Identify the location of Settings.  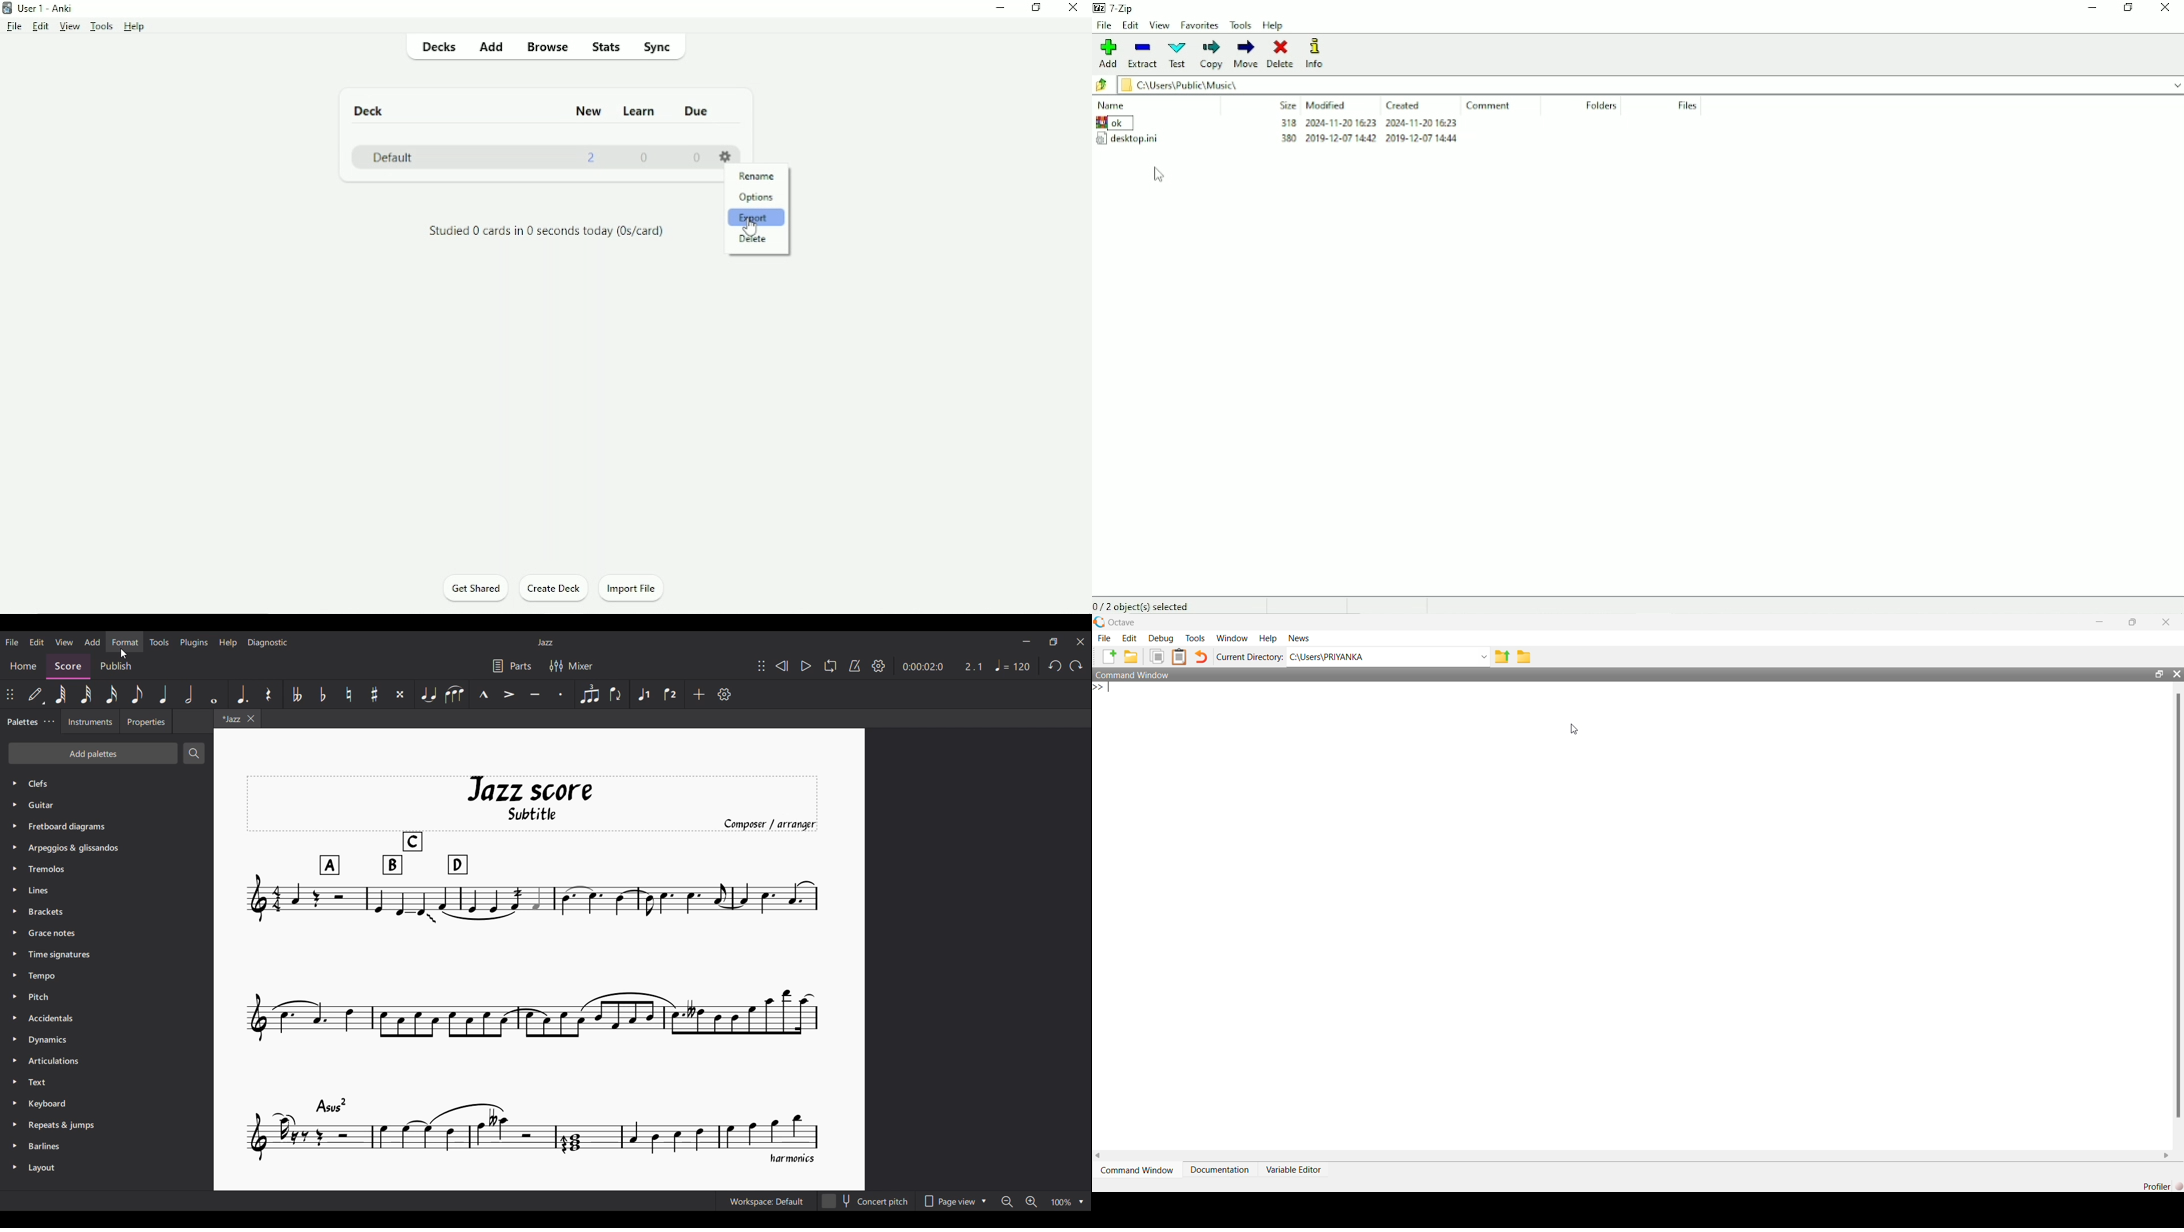
(879, 666).